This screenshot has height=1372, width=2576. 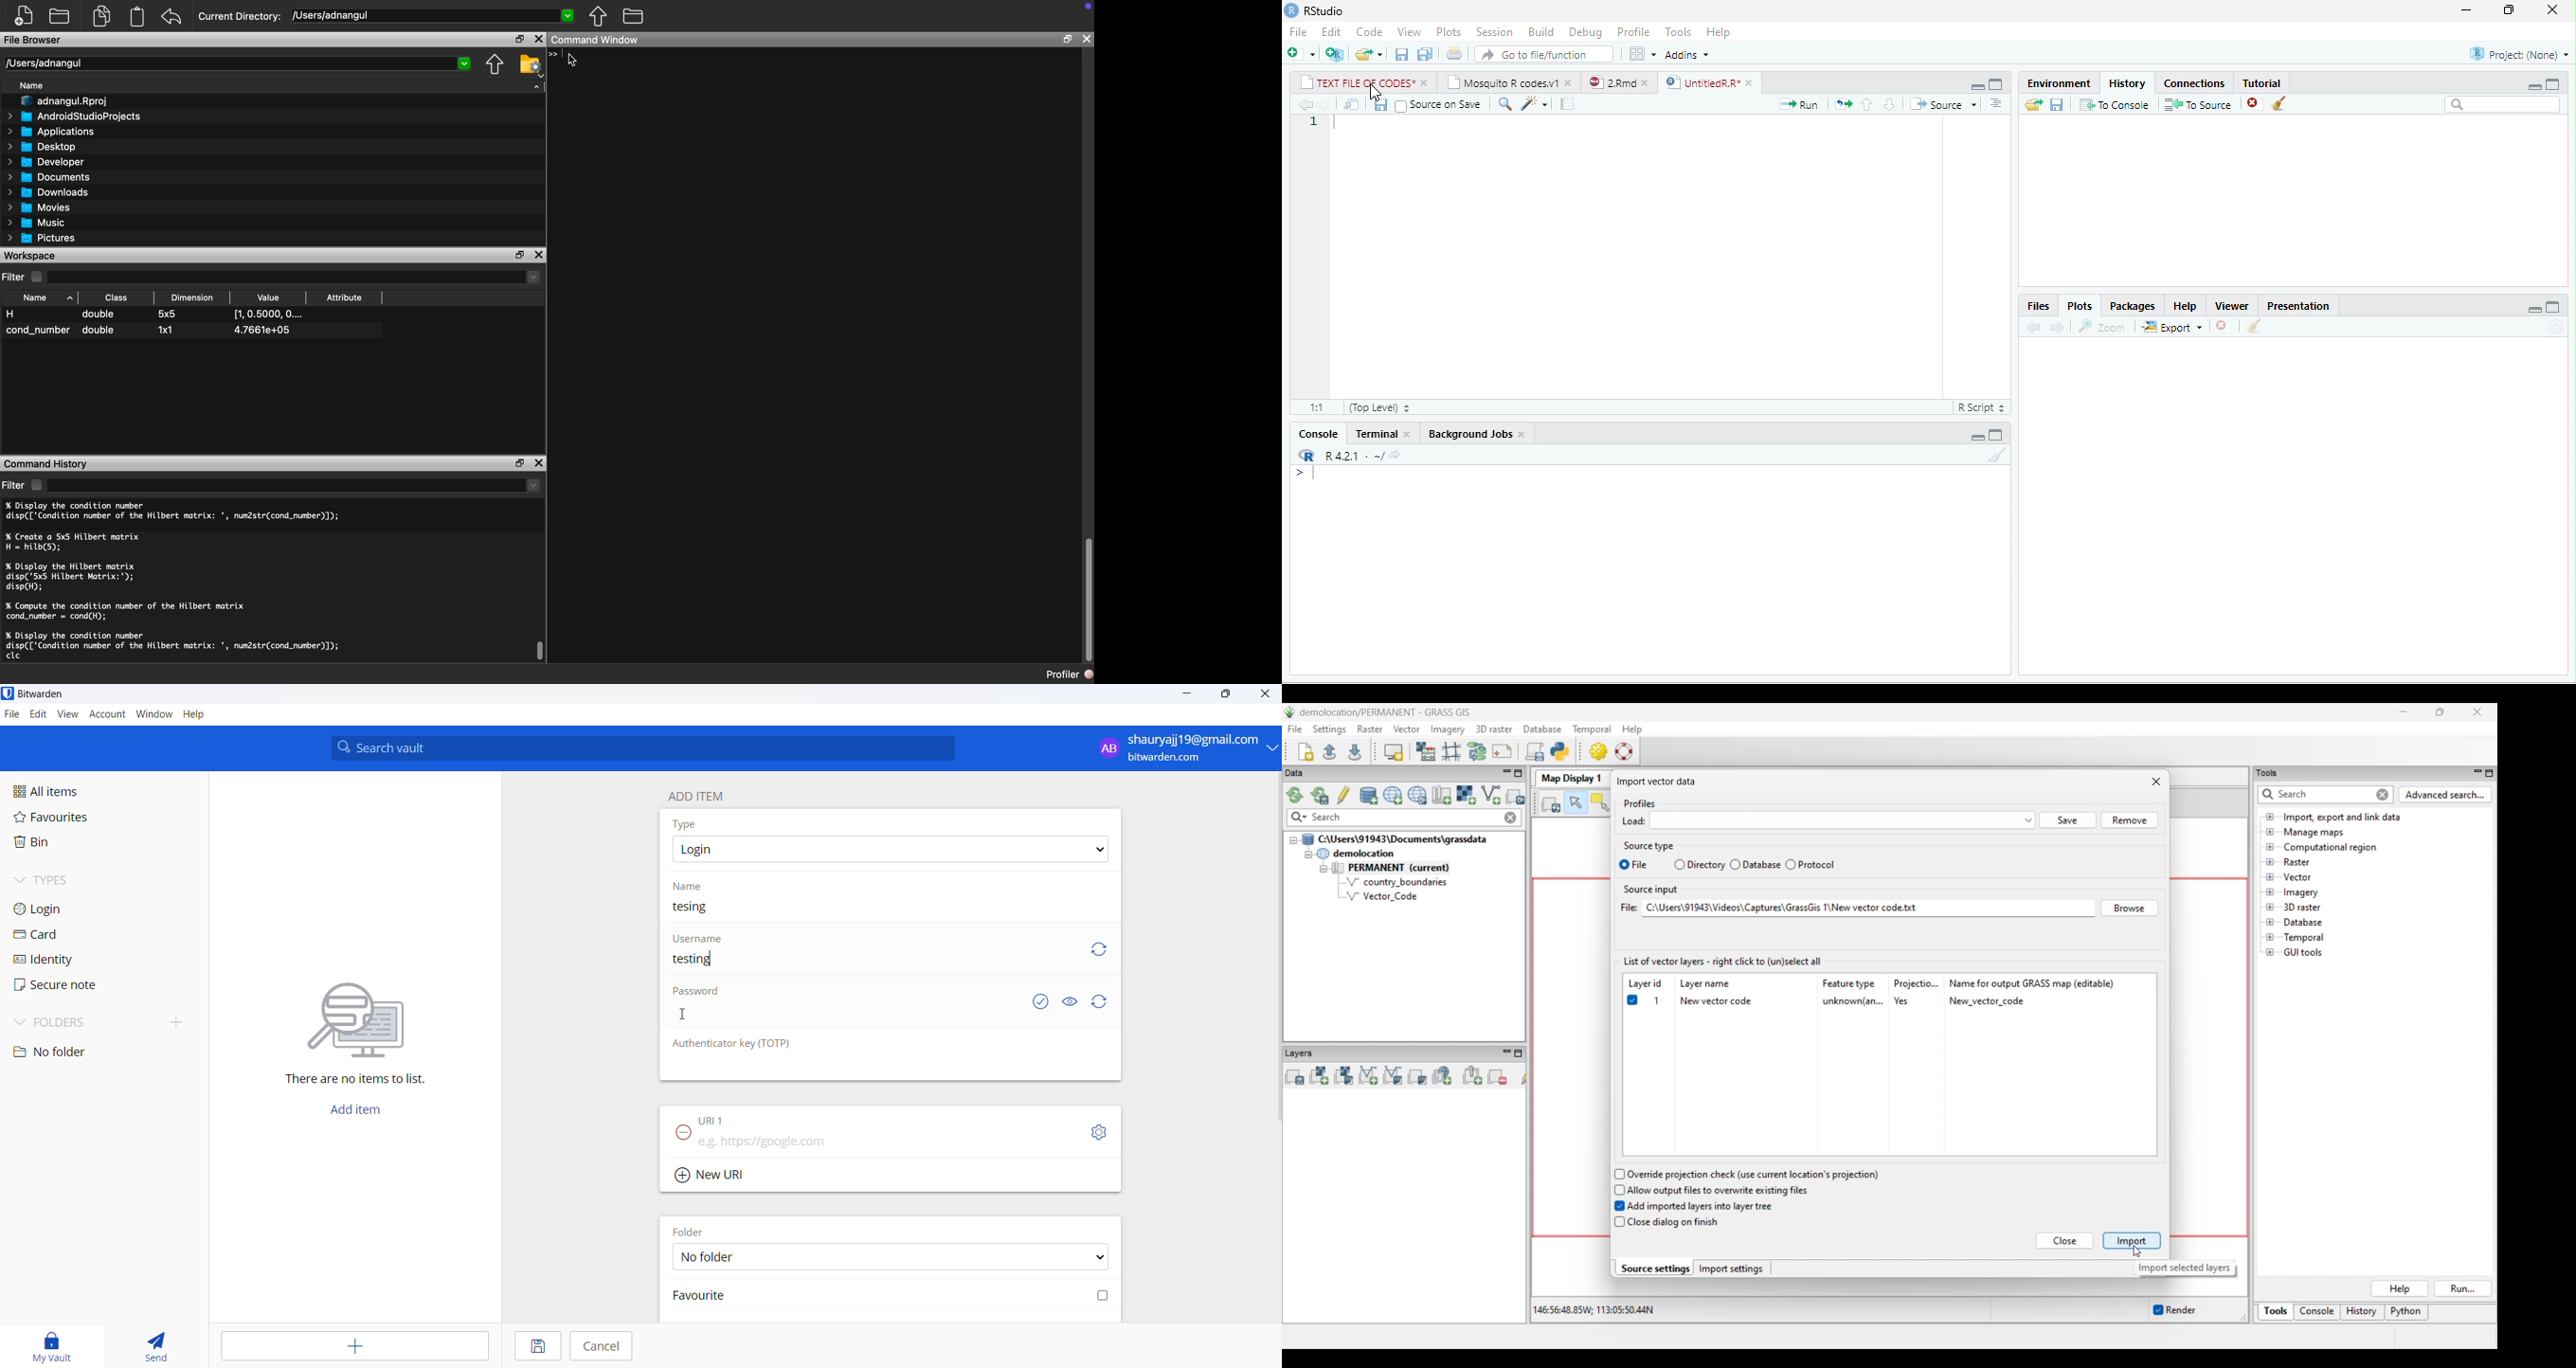 I want to click on Password input box, so click(x=848, y=1020).